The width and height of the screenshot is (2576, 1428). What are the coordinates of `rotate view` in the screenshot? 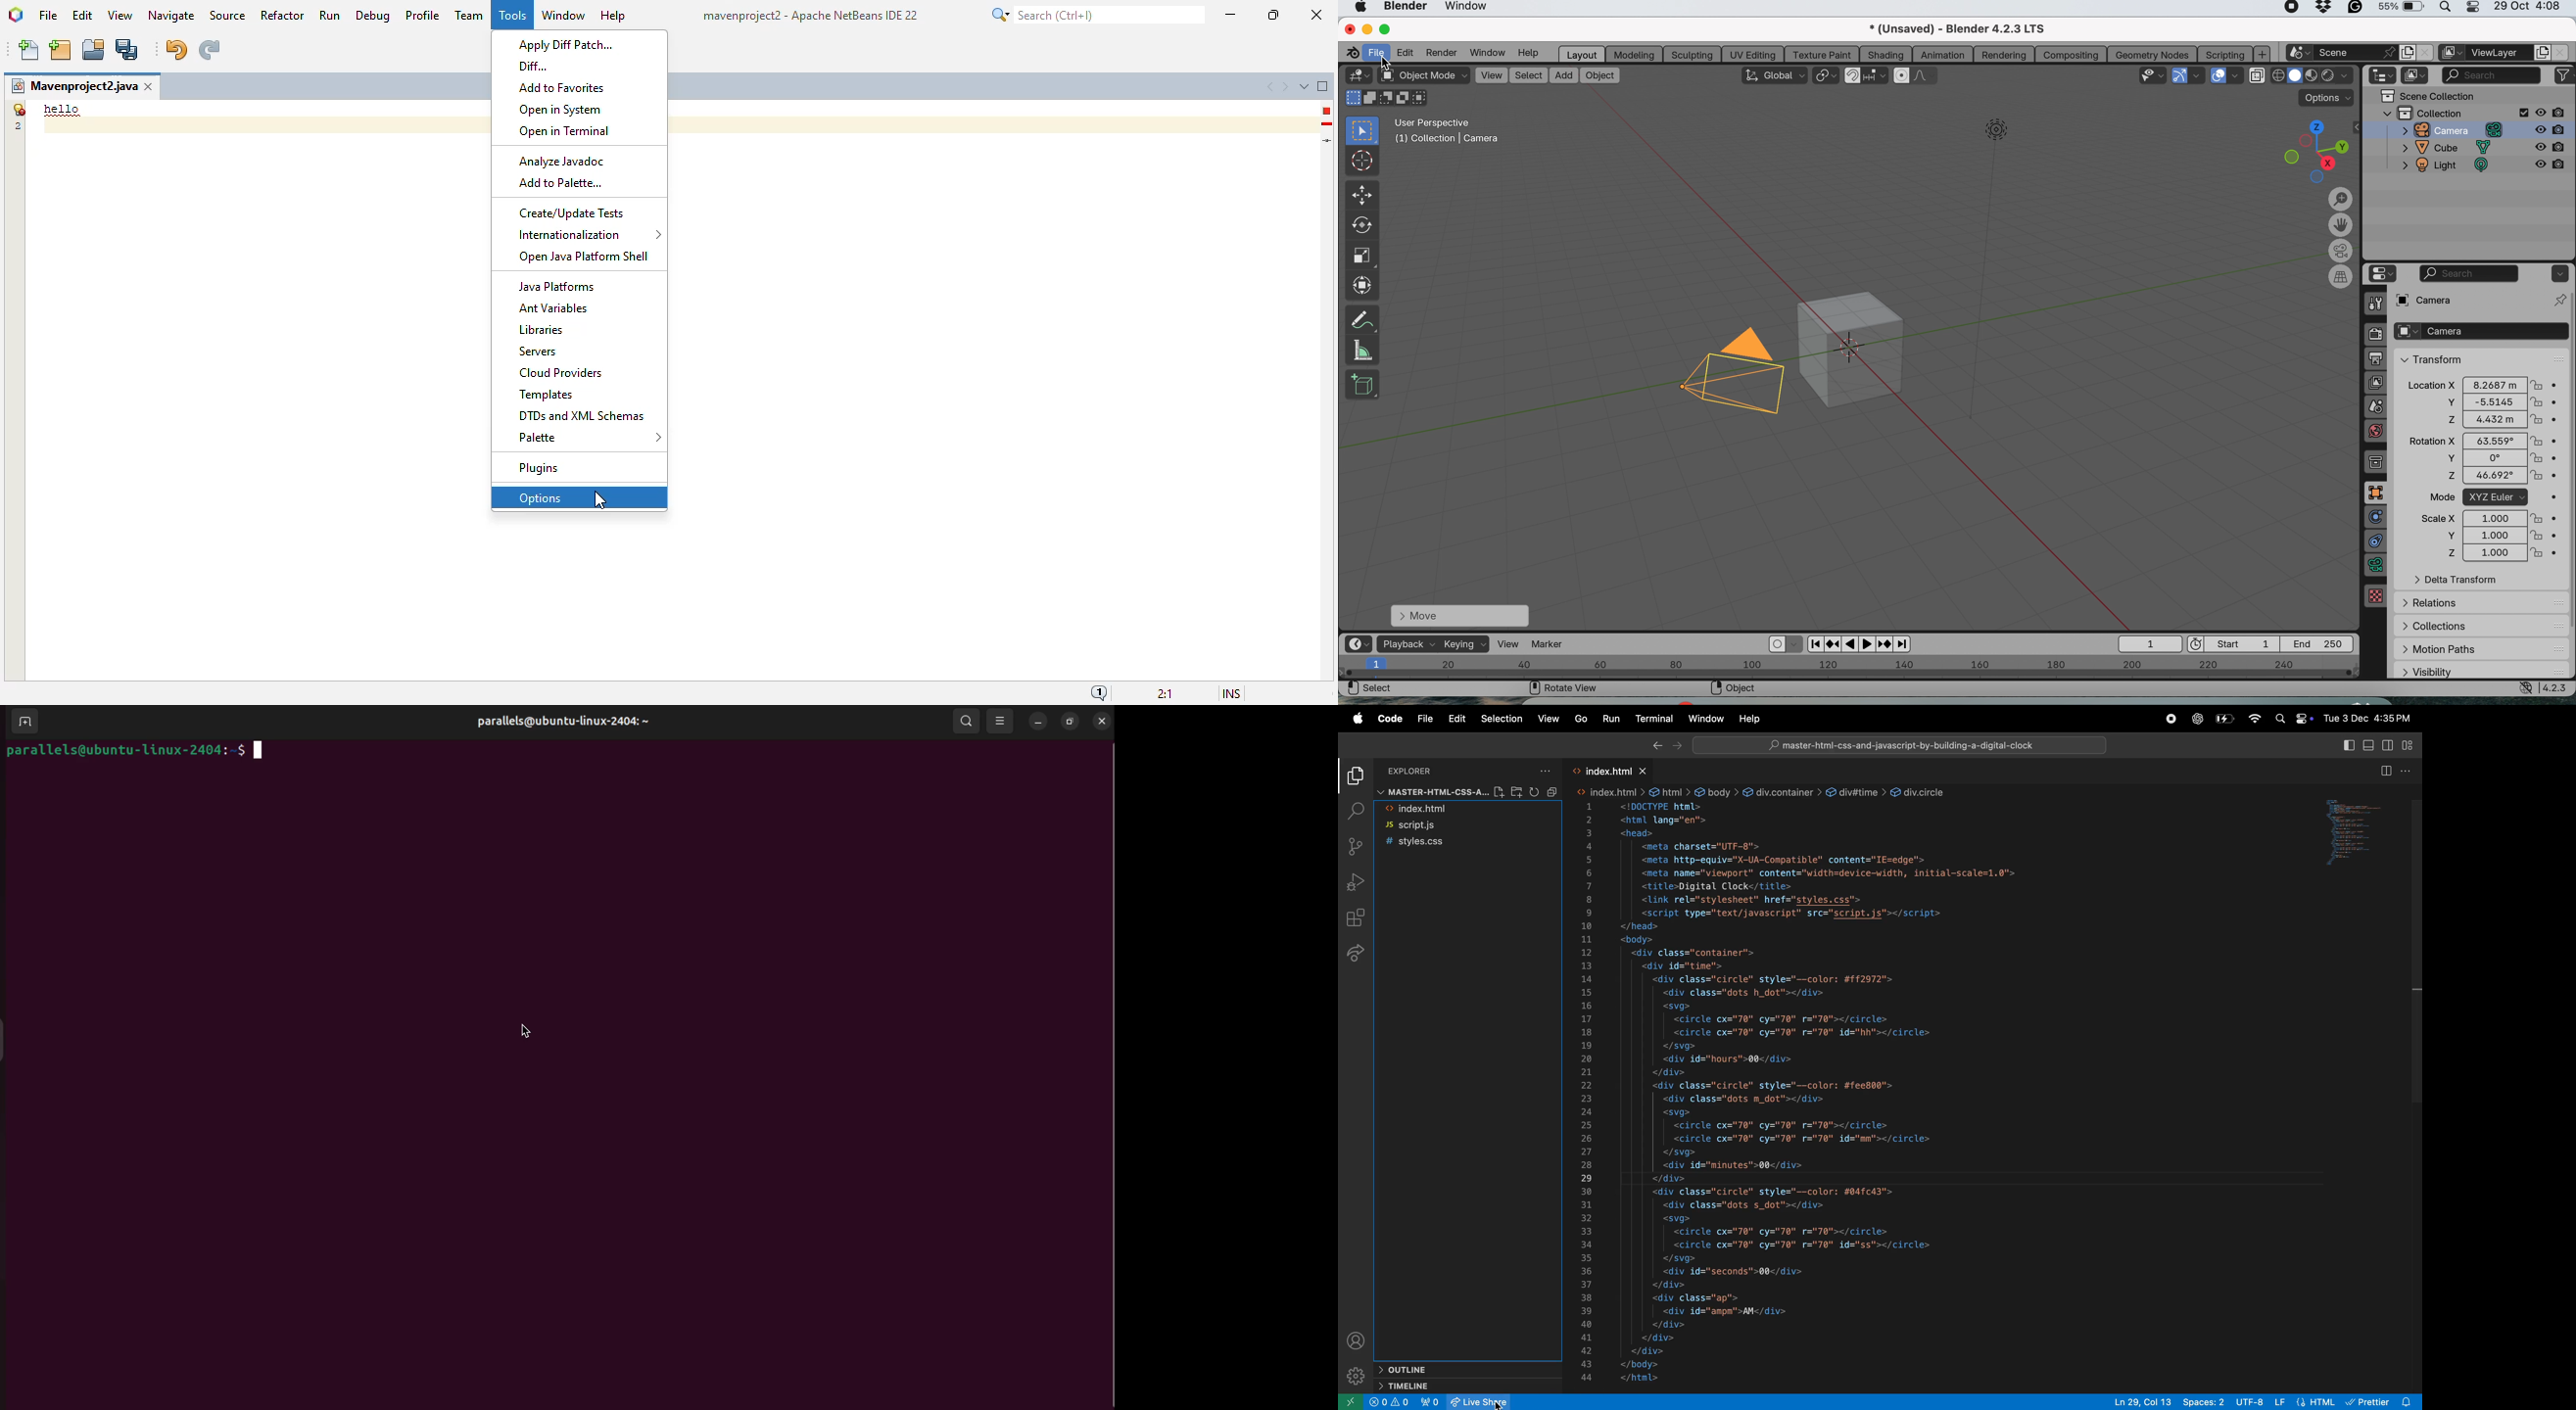 It's located at (1565, 687).